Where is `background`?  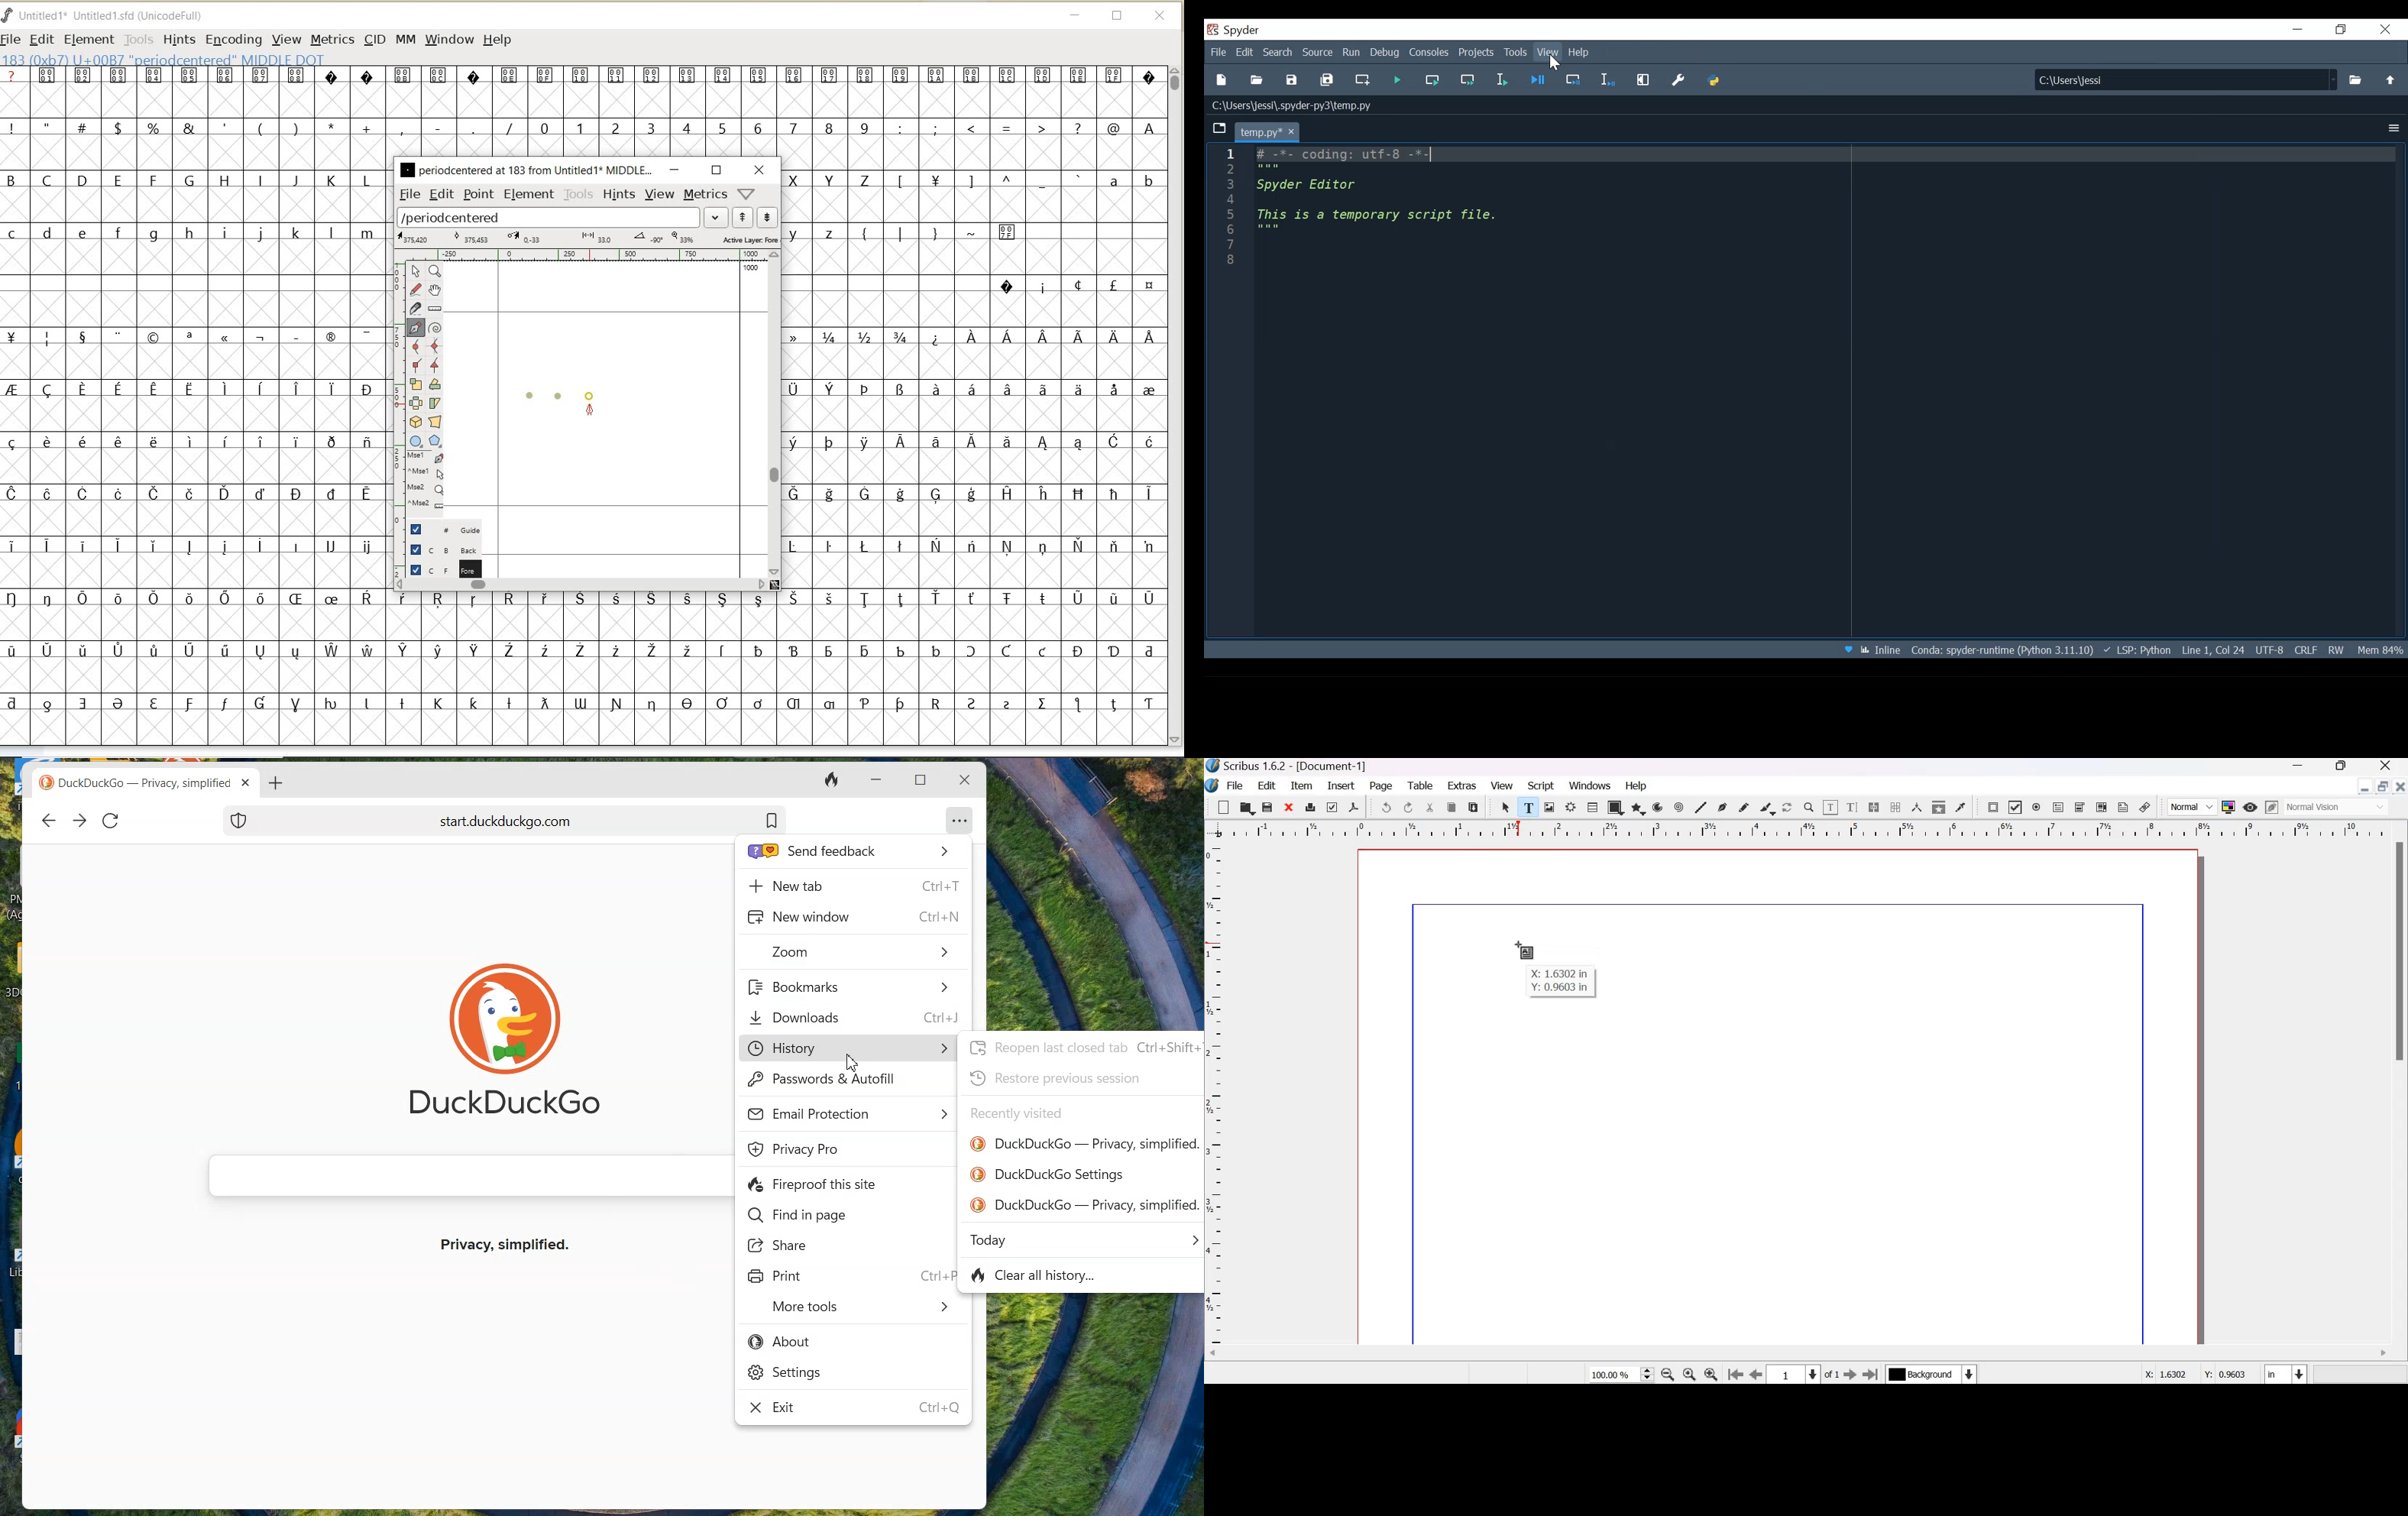
background is located at coordinates (439, 550).